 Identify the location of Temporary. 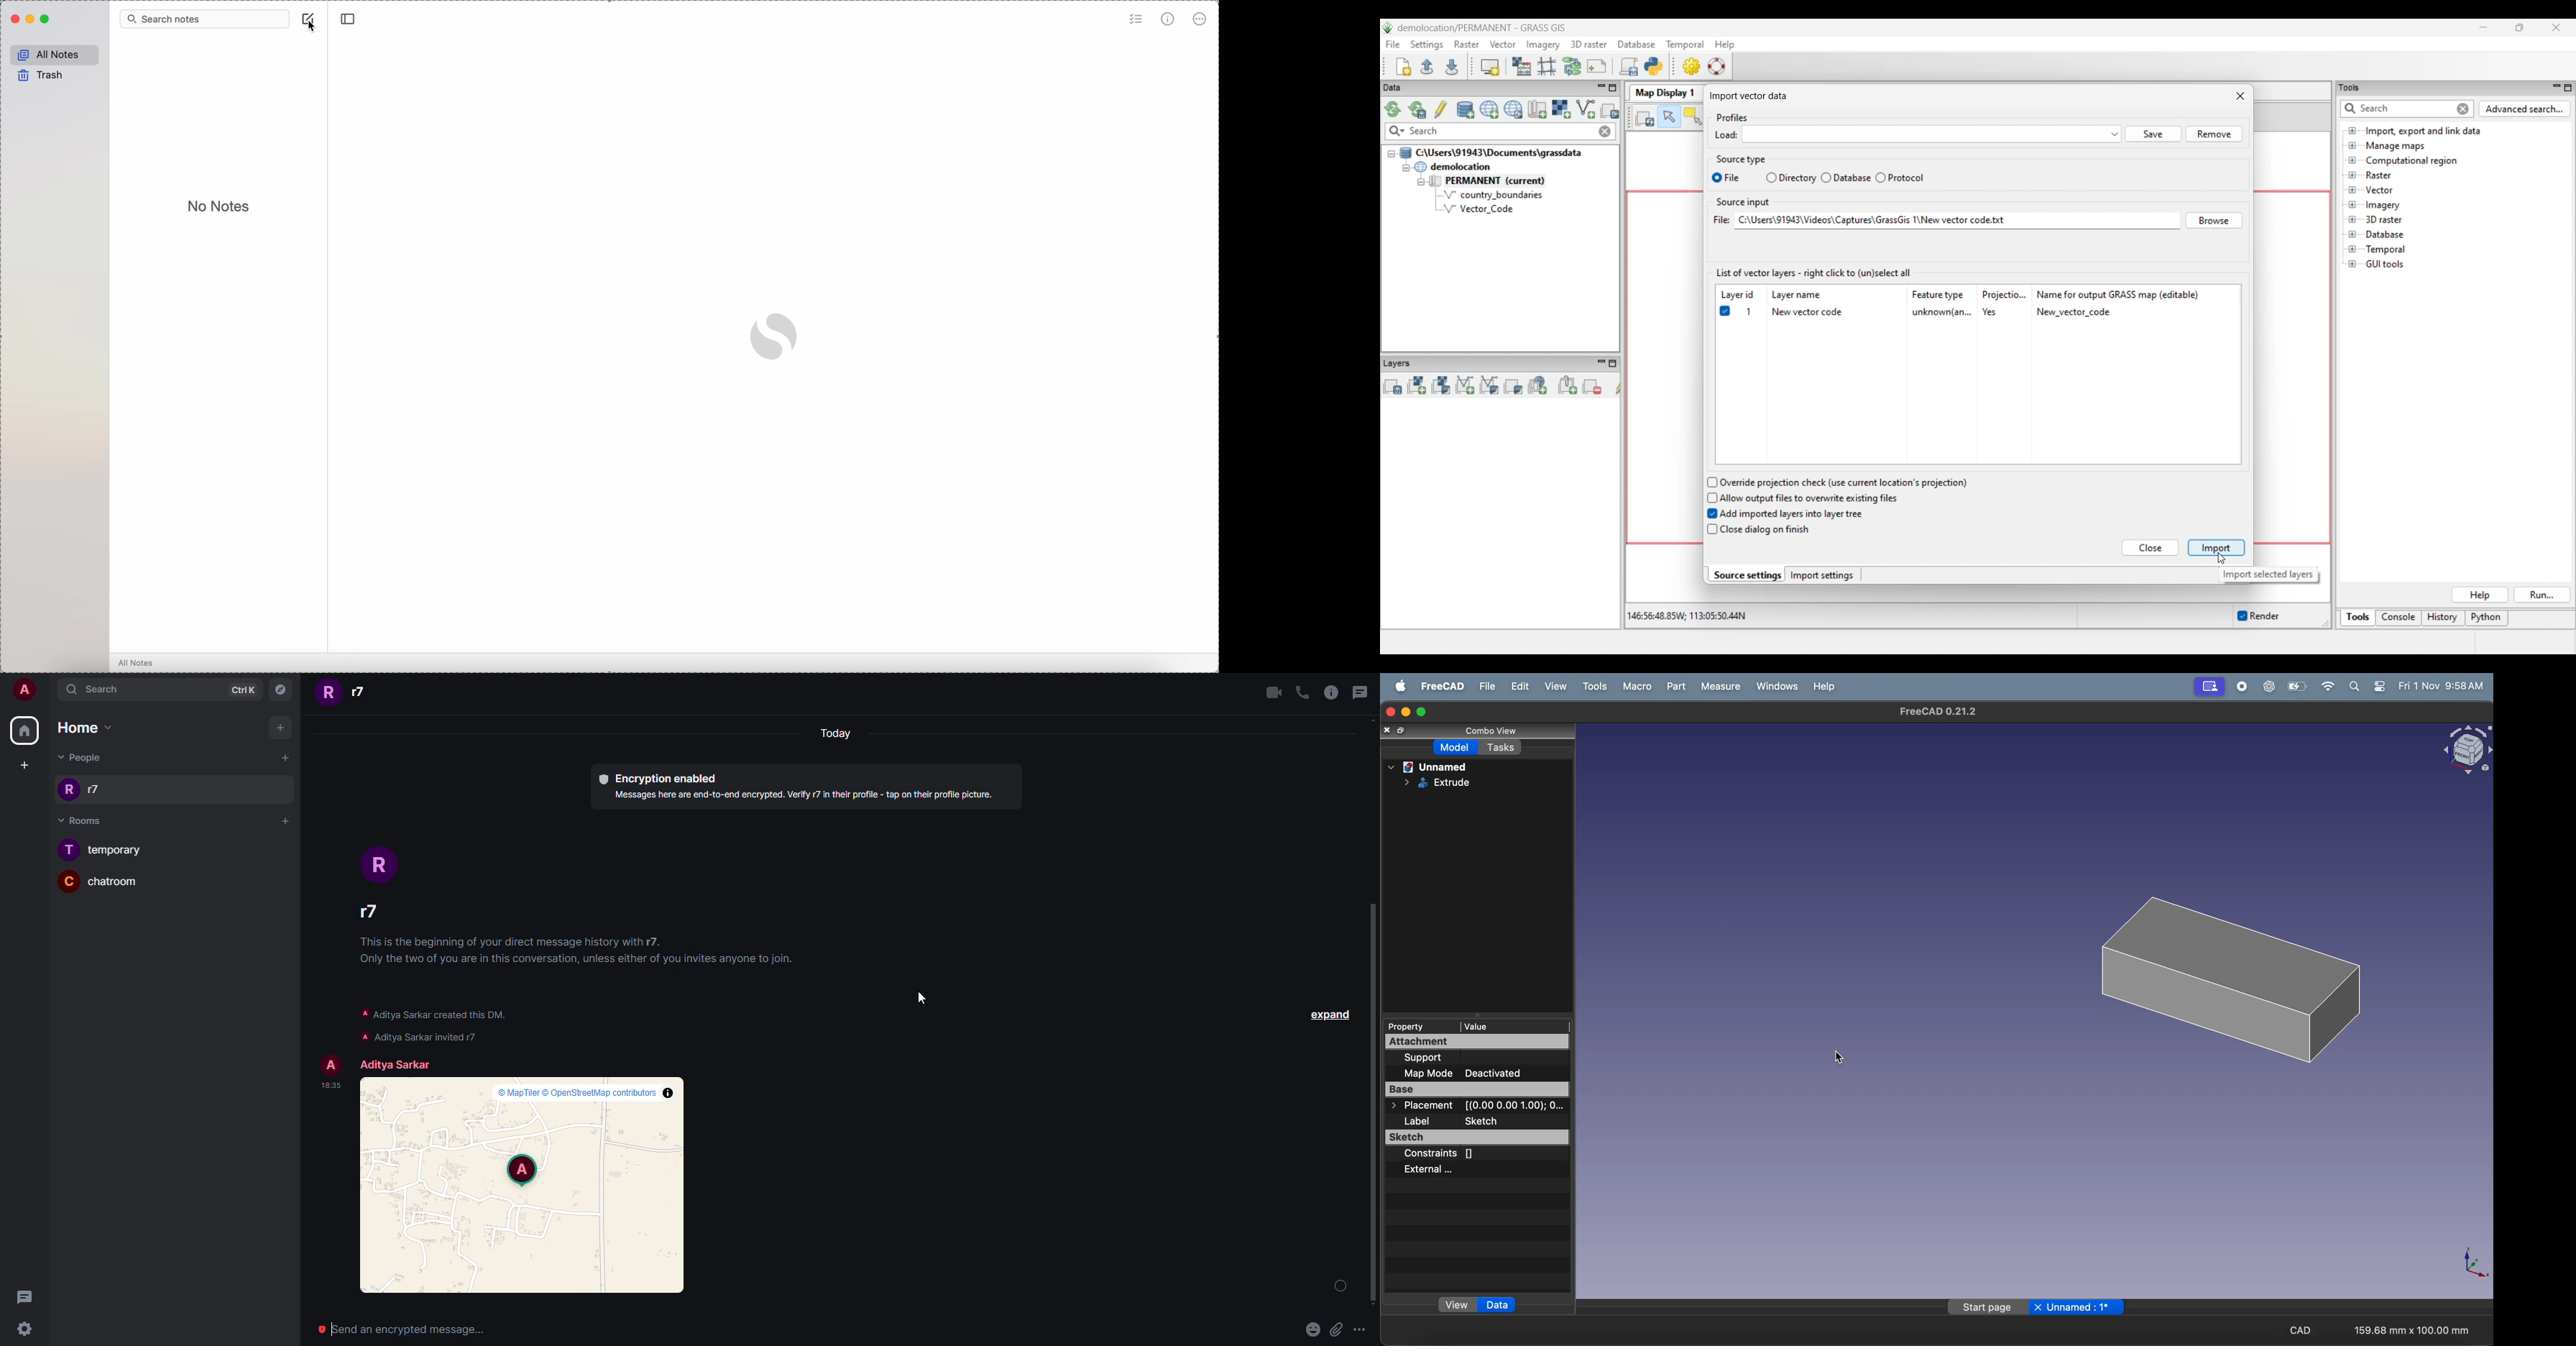
(102, 850).